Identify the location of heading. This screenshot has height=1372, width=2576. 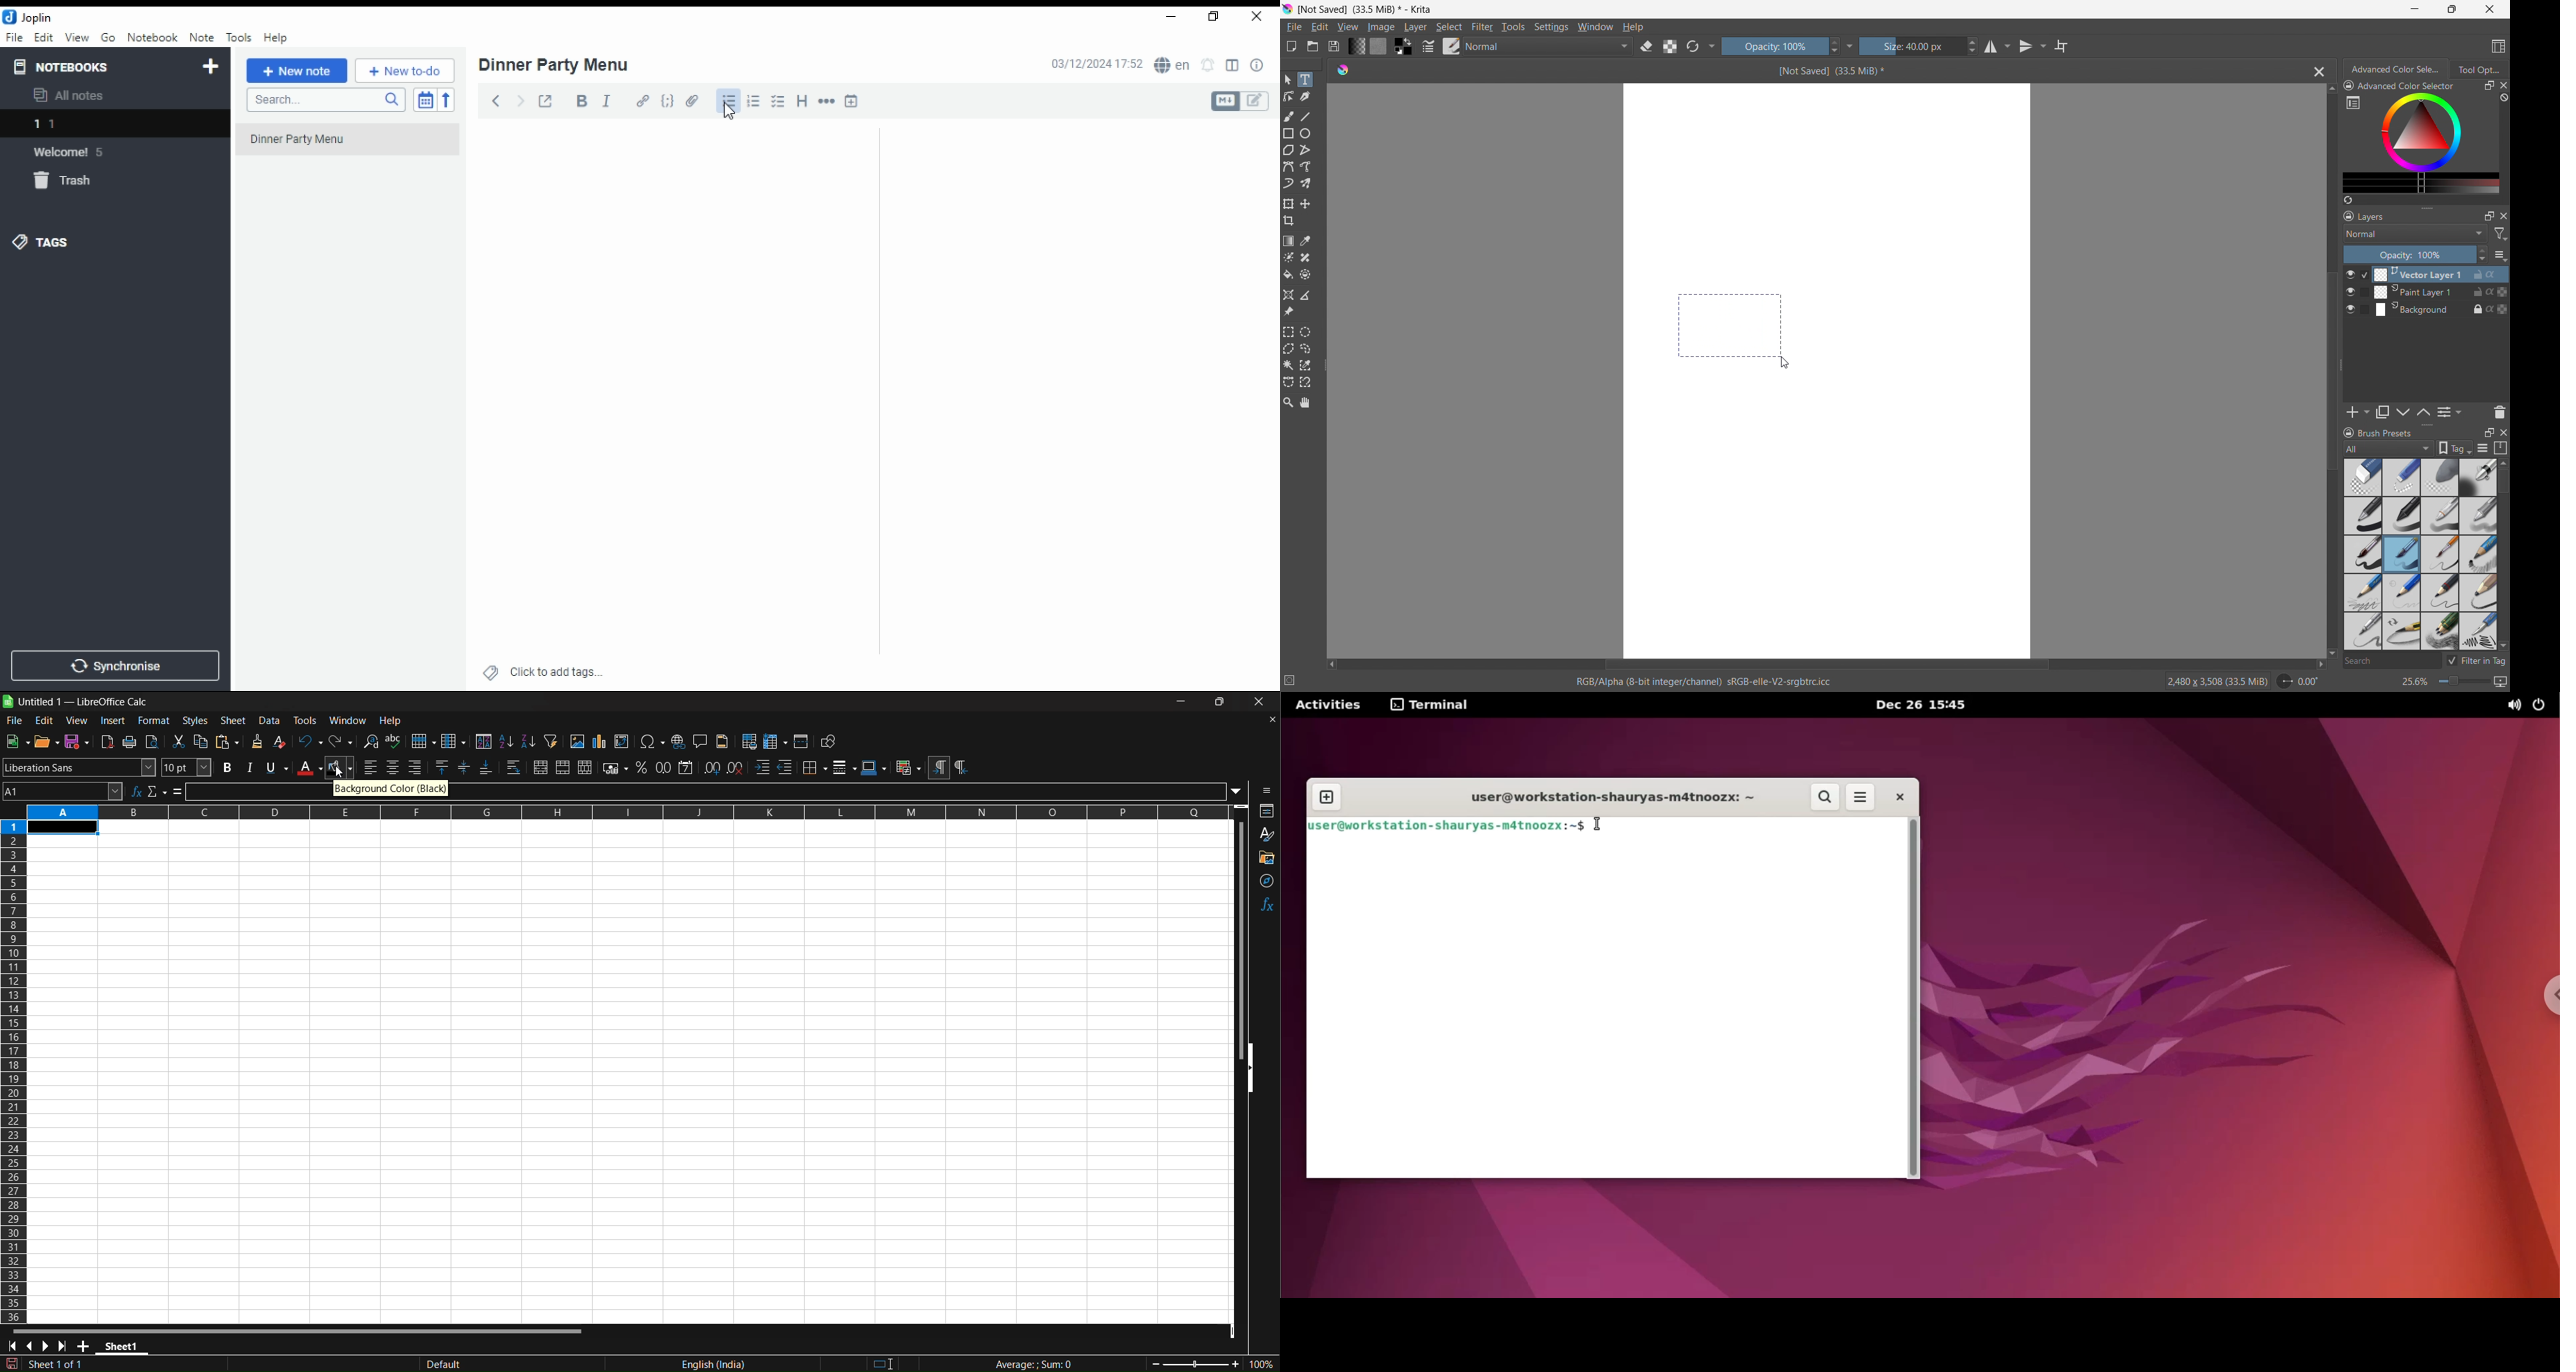
(803, 102).